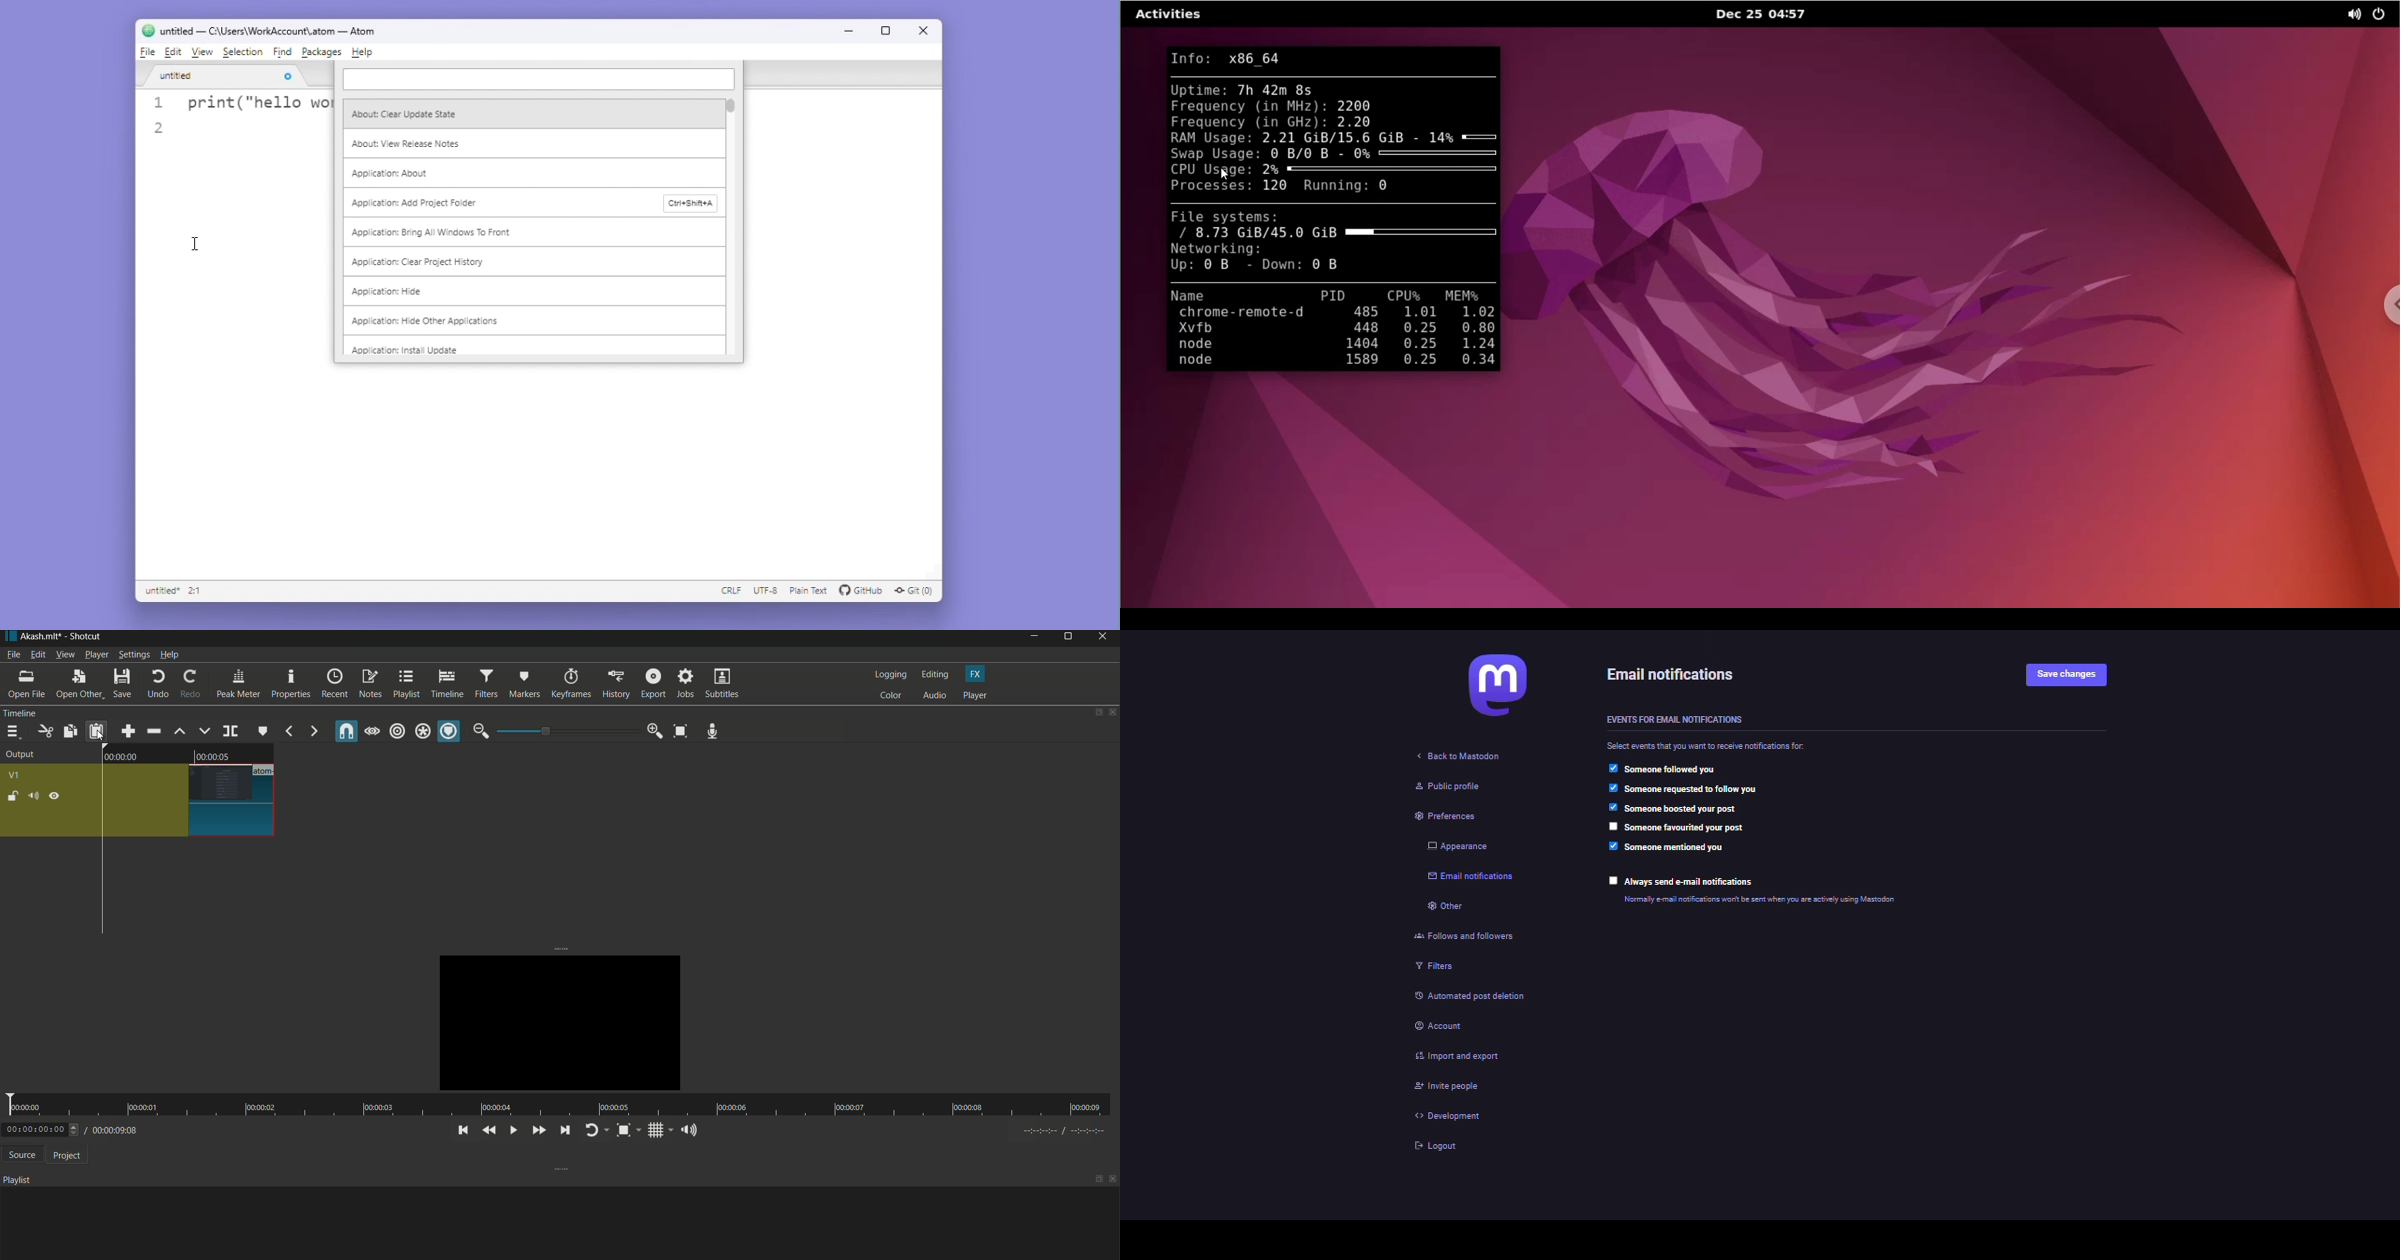 The image size is (2408, 1260). What do you see at coordinates (1105, 639) in the screenshot?
I see `close app` at bounding box center [1105, 639].